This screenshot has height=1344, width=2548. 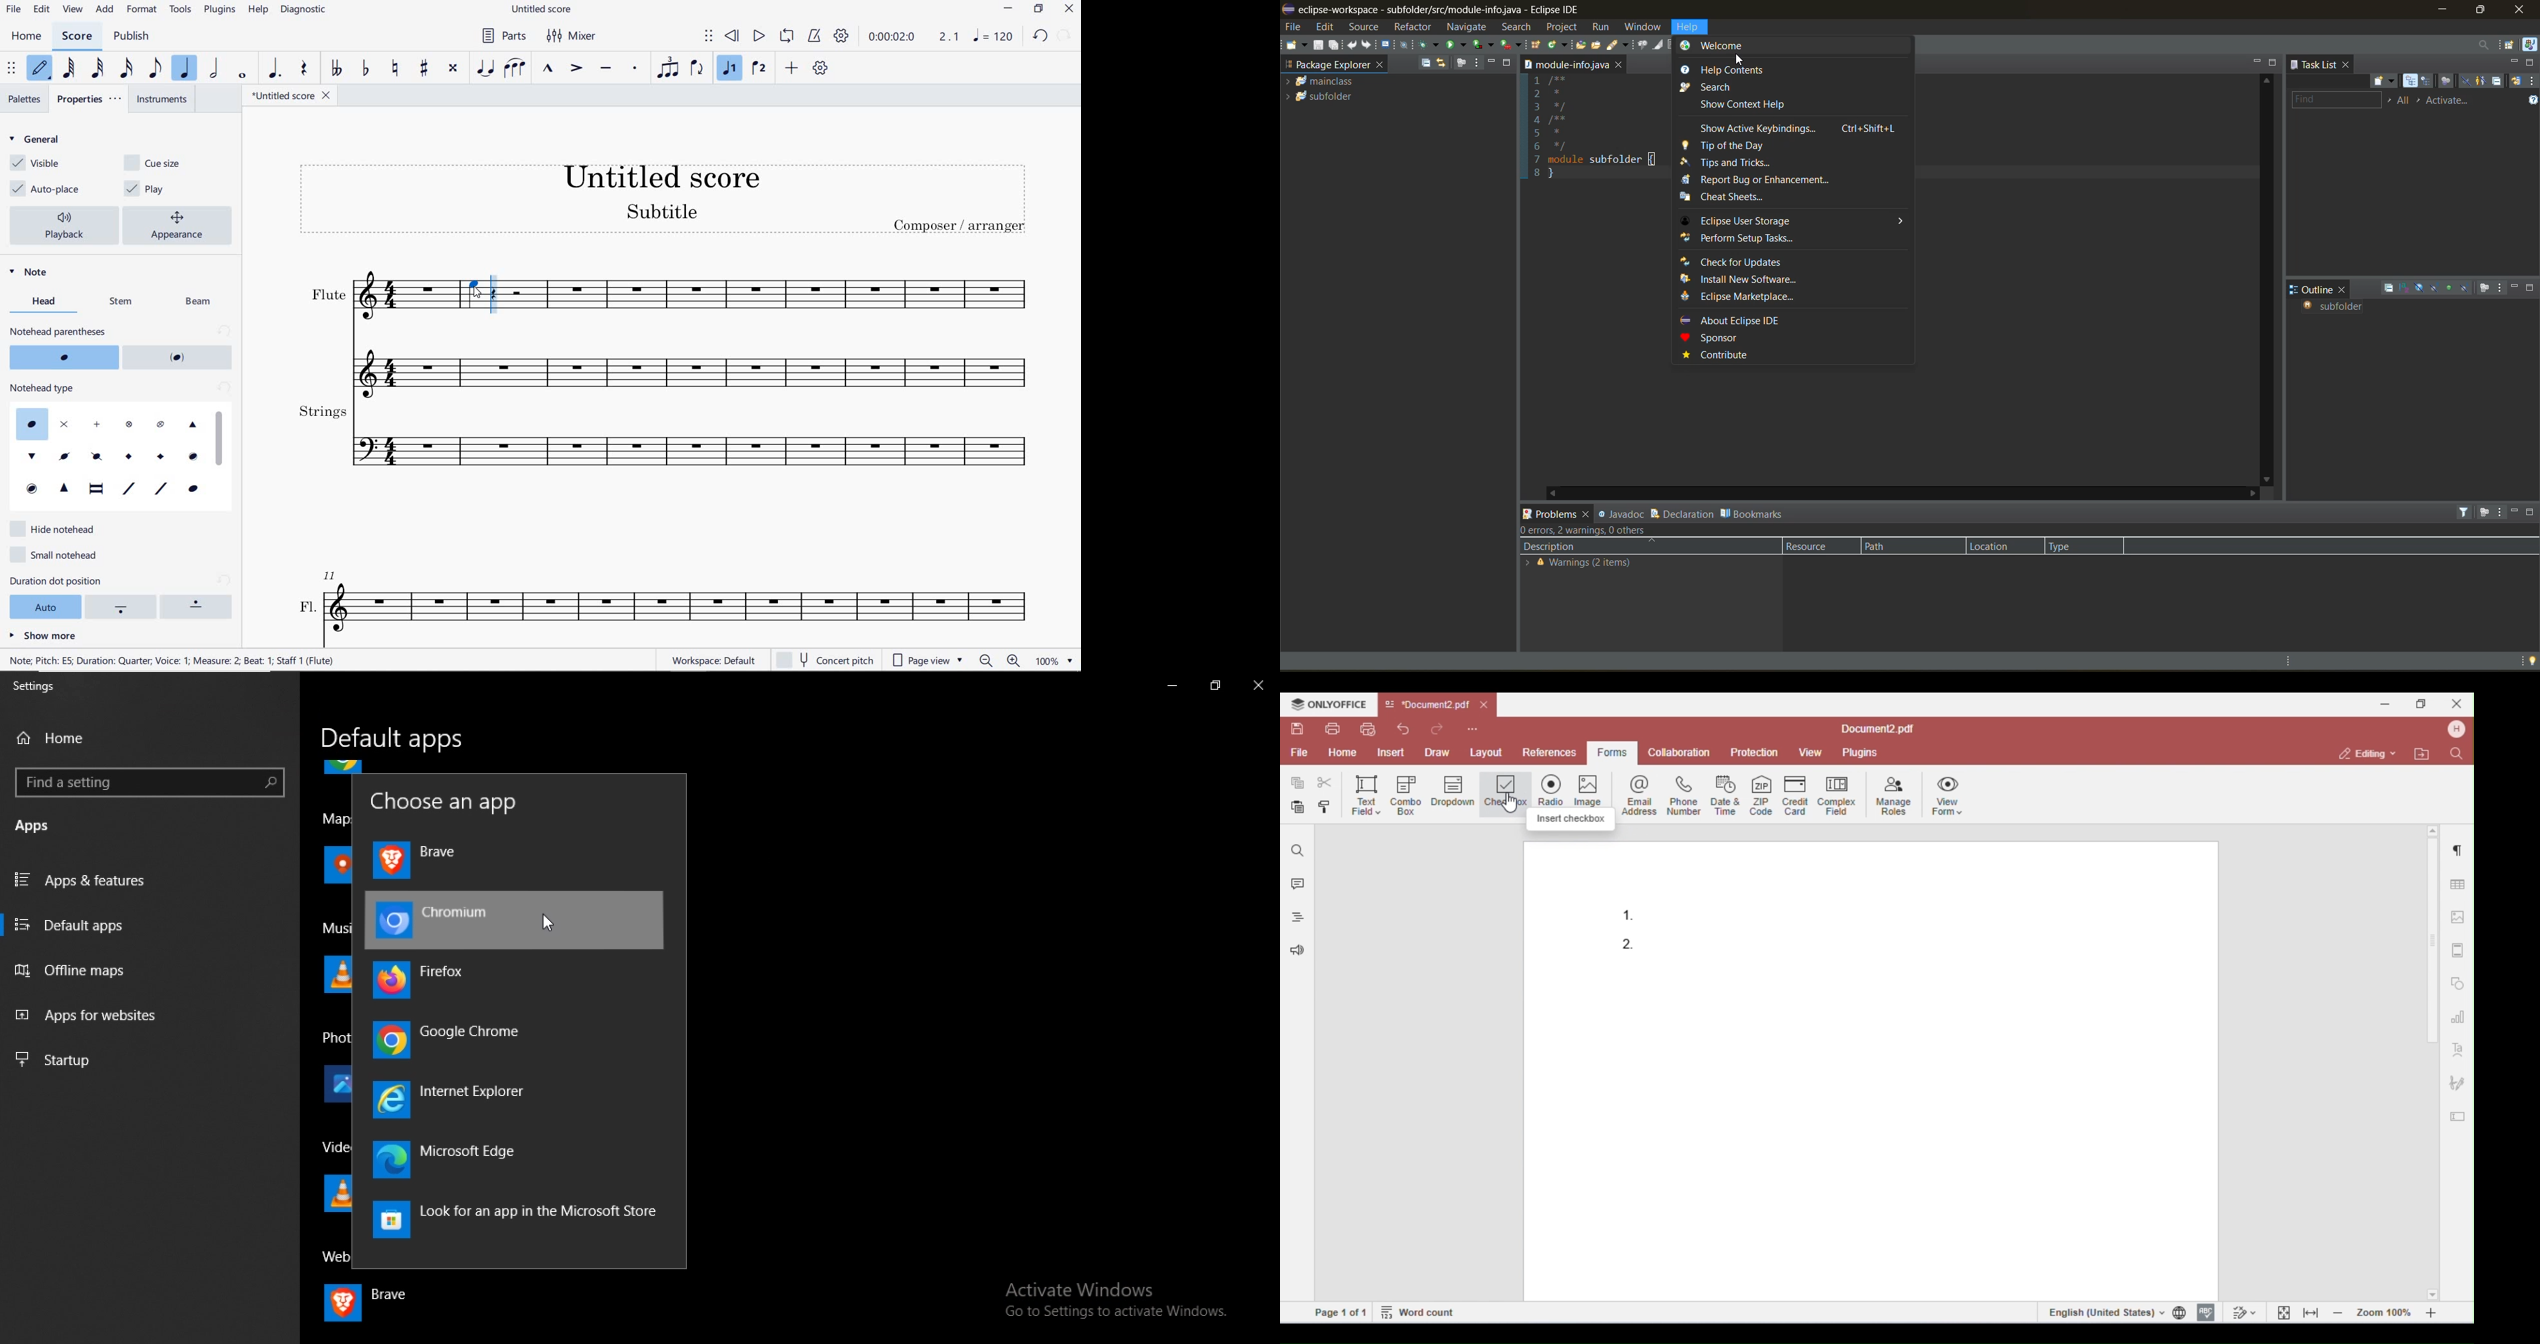 What do you see at coordinates (78, 35) in the screenshot?
I see `SCORE` at bounding box center [78, 35].